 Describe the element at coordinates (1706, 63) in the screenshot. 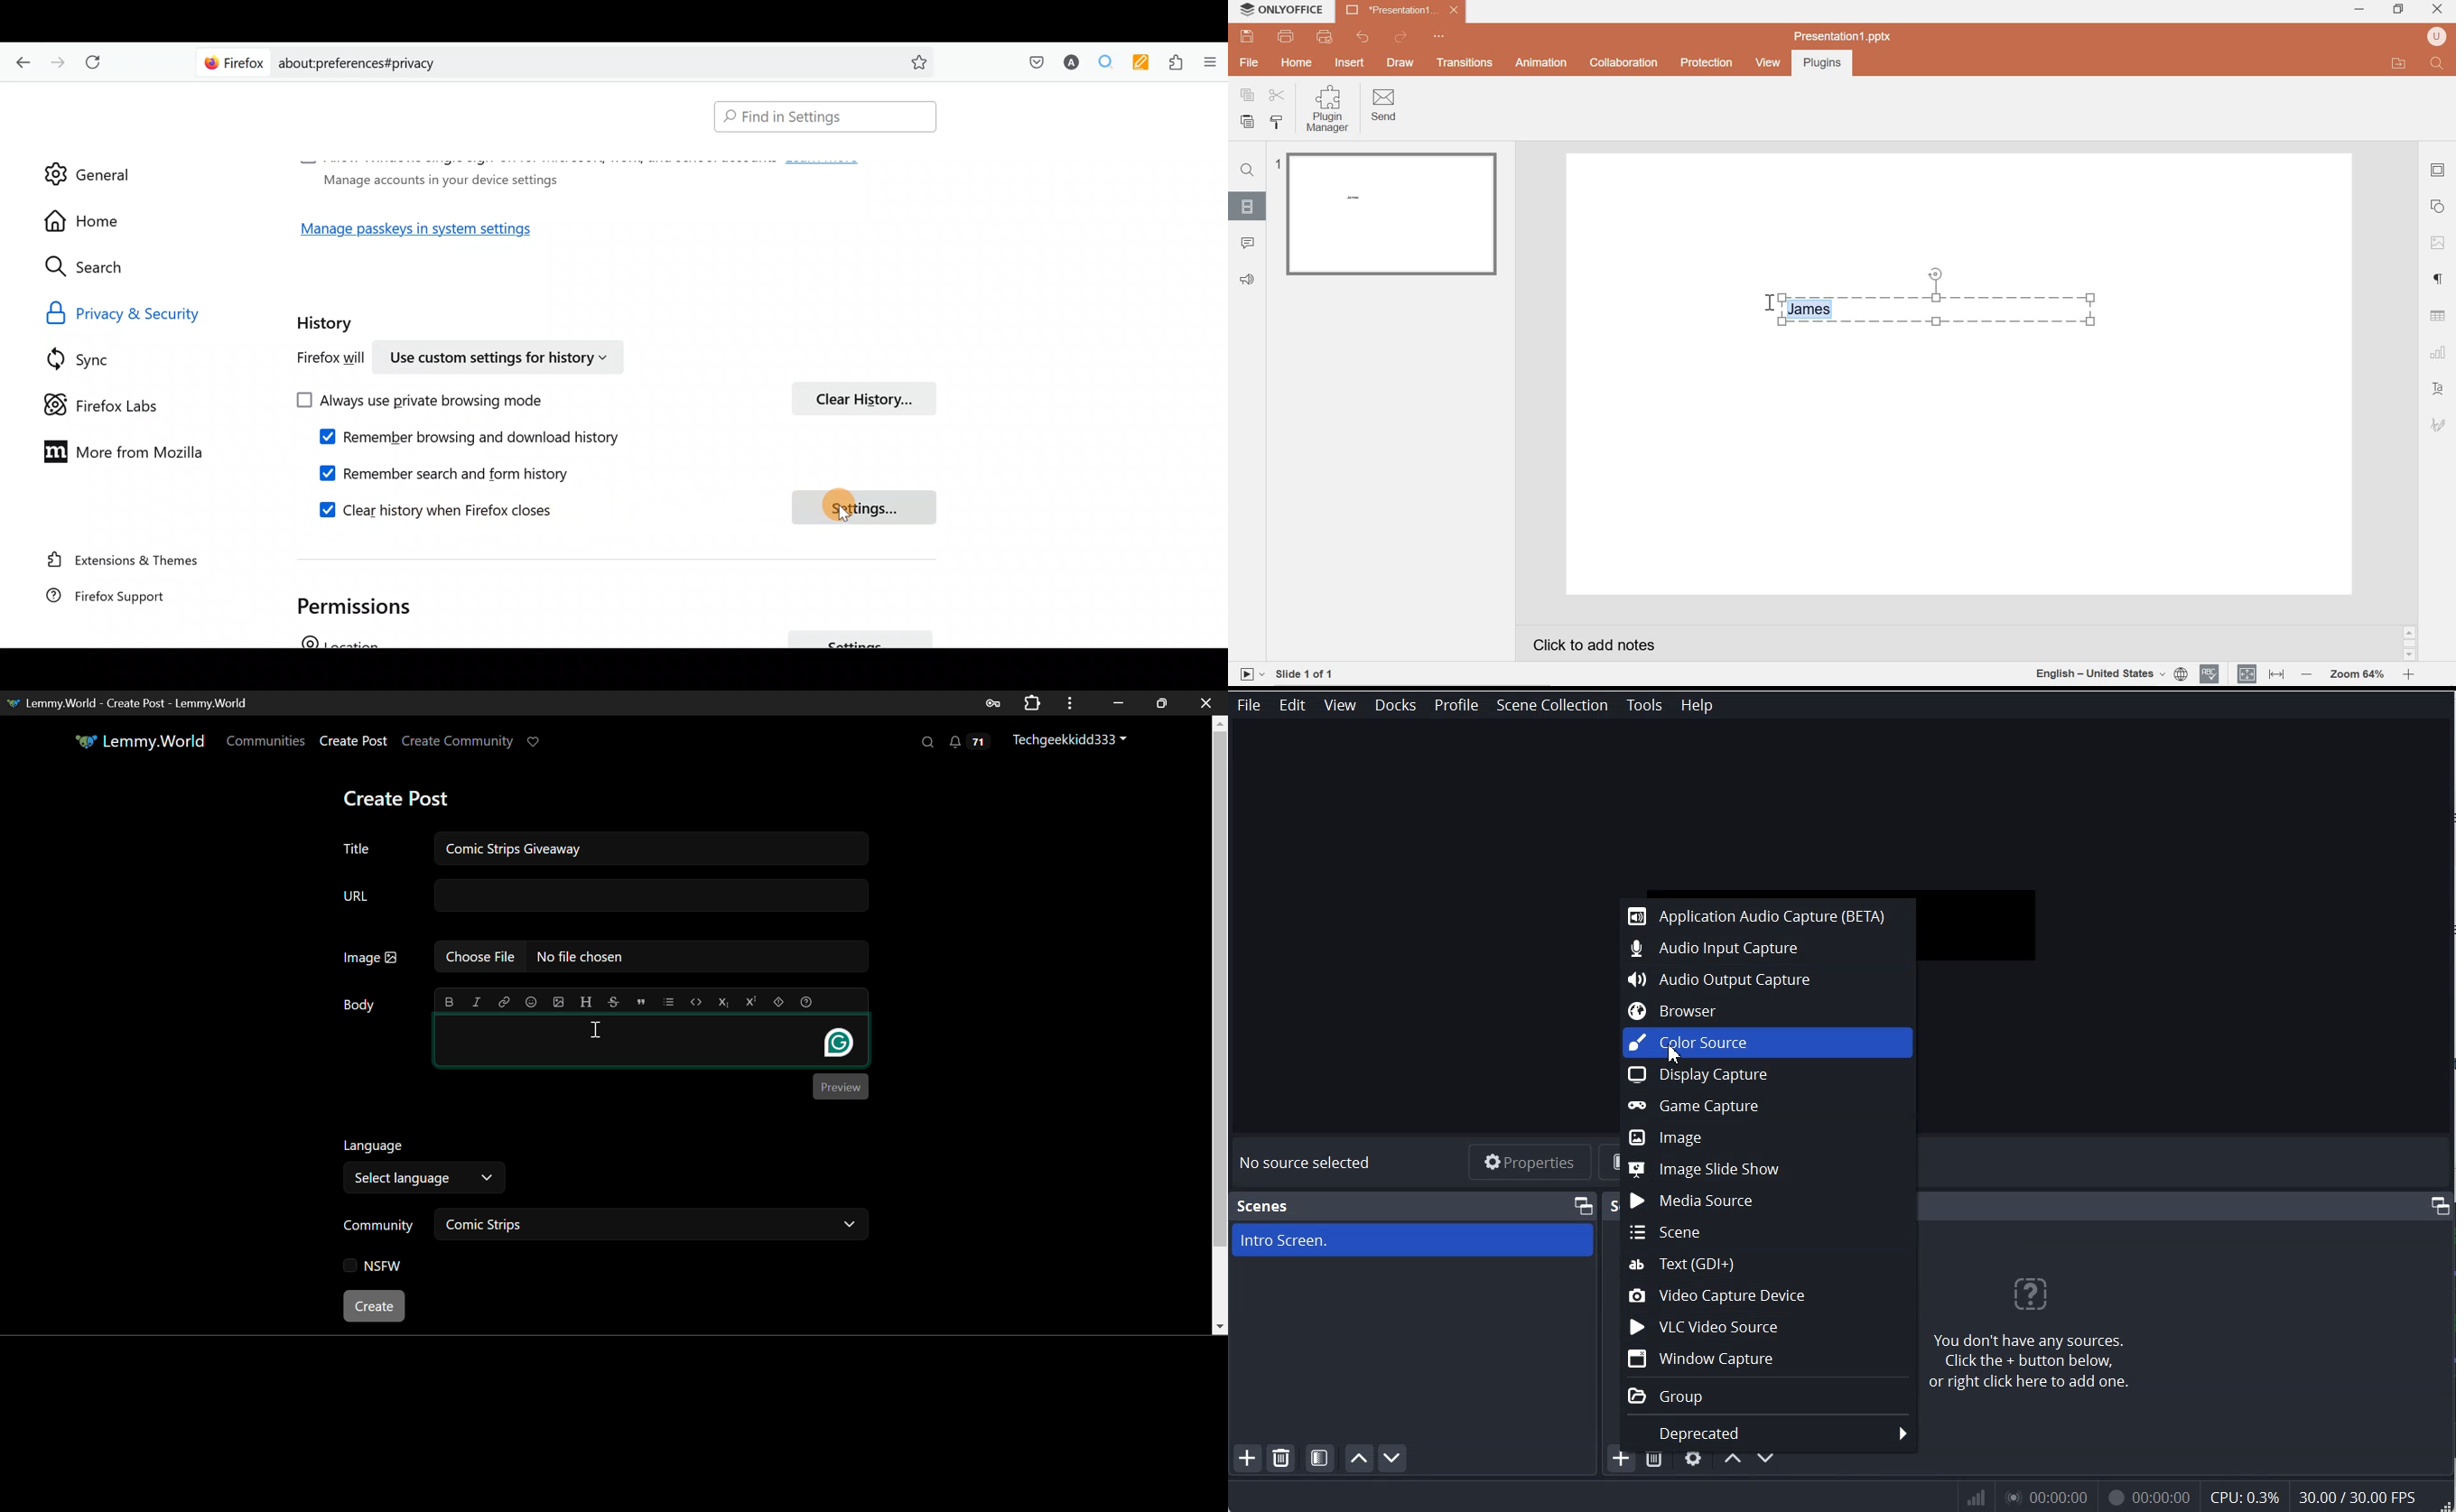

I see `Protection` at that location.